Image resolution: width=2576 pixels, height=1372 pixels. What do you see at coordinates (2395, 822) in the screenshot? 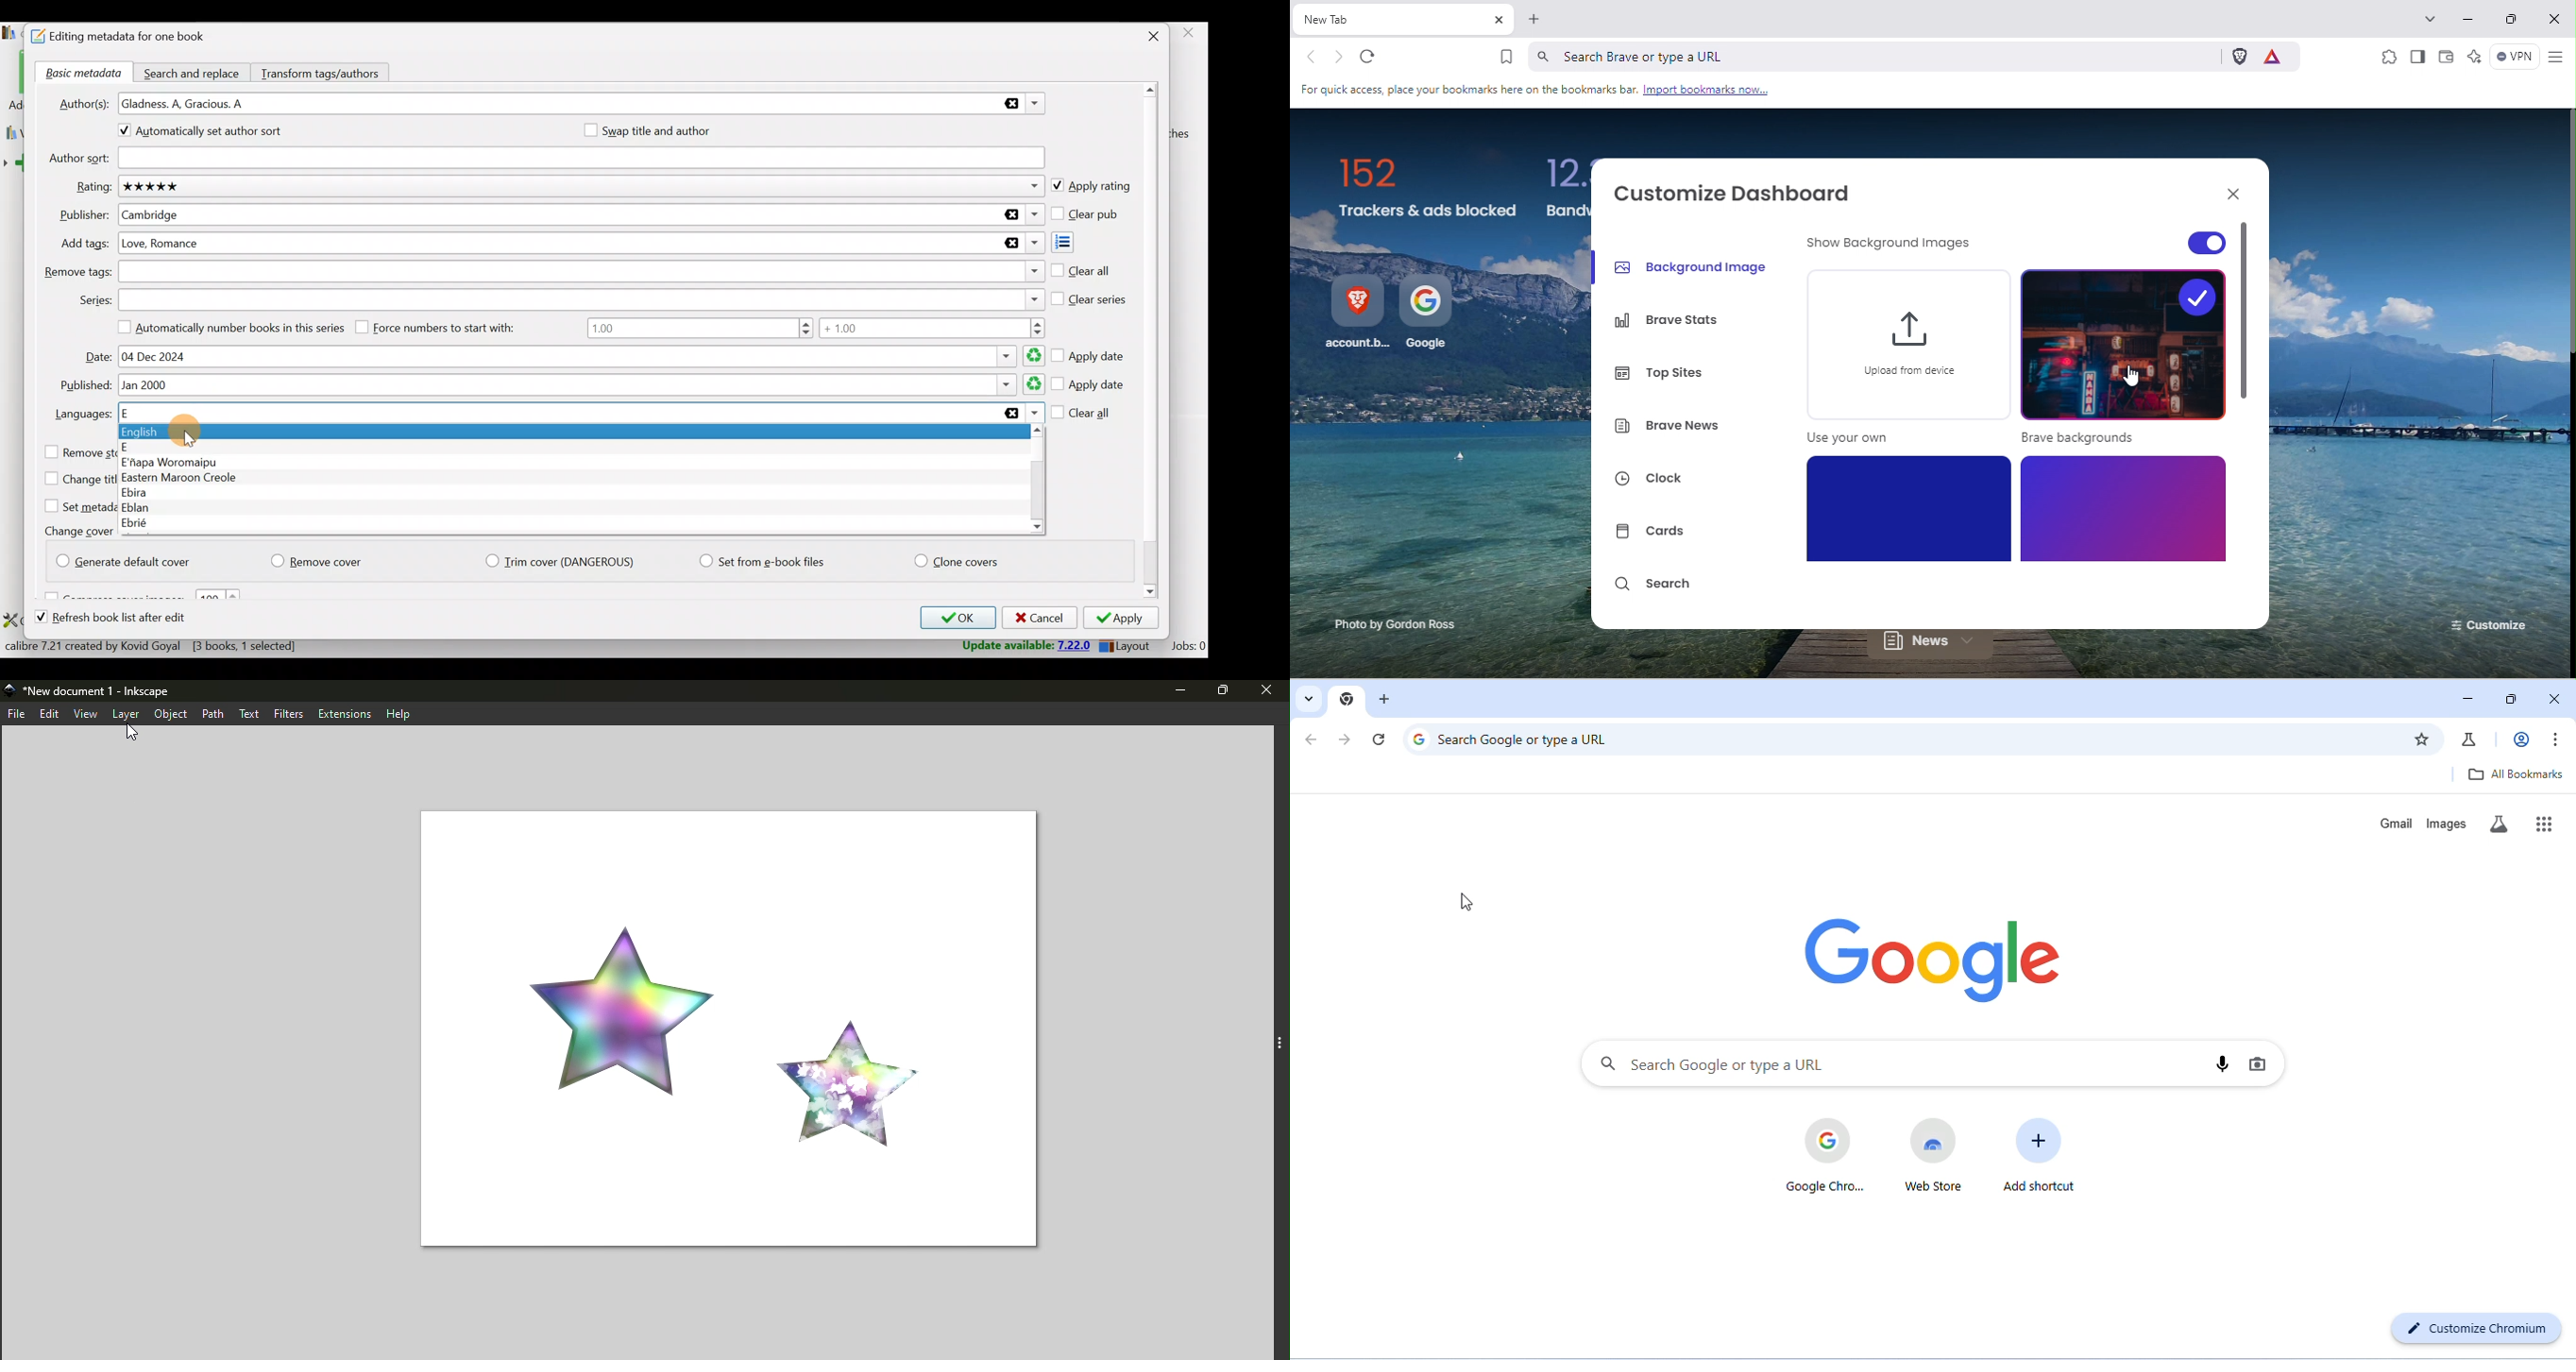
I see `gmail` at bounding box center [2395, 822].